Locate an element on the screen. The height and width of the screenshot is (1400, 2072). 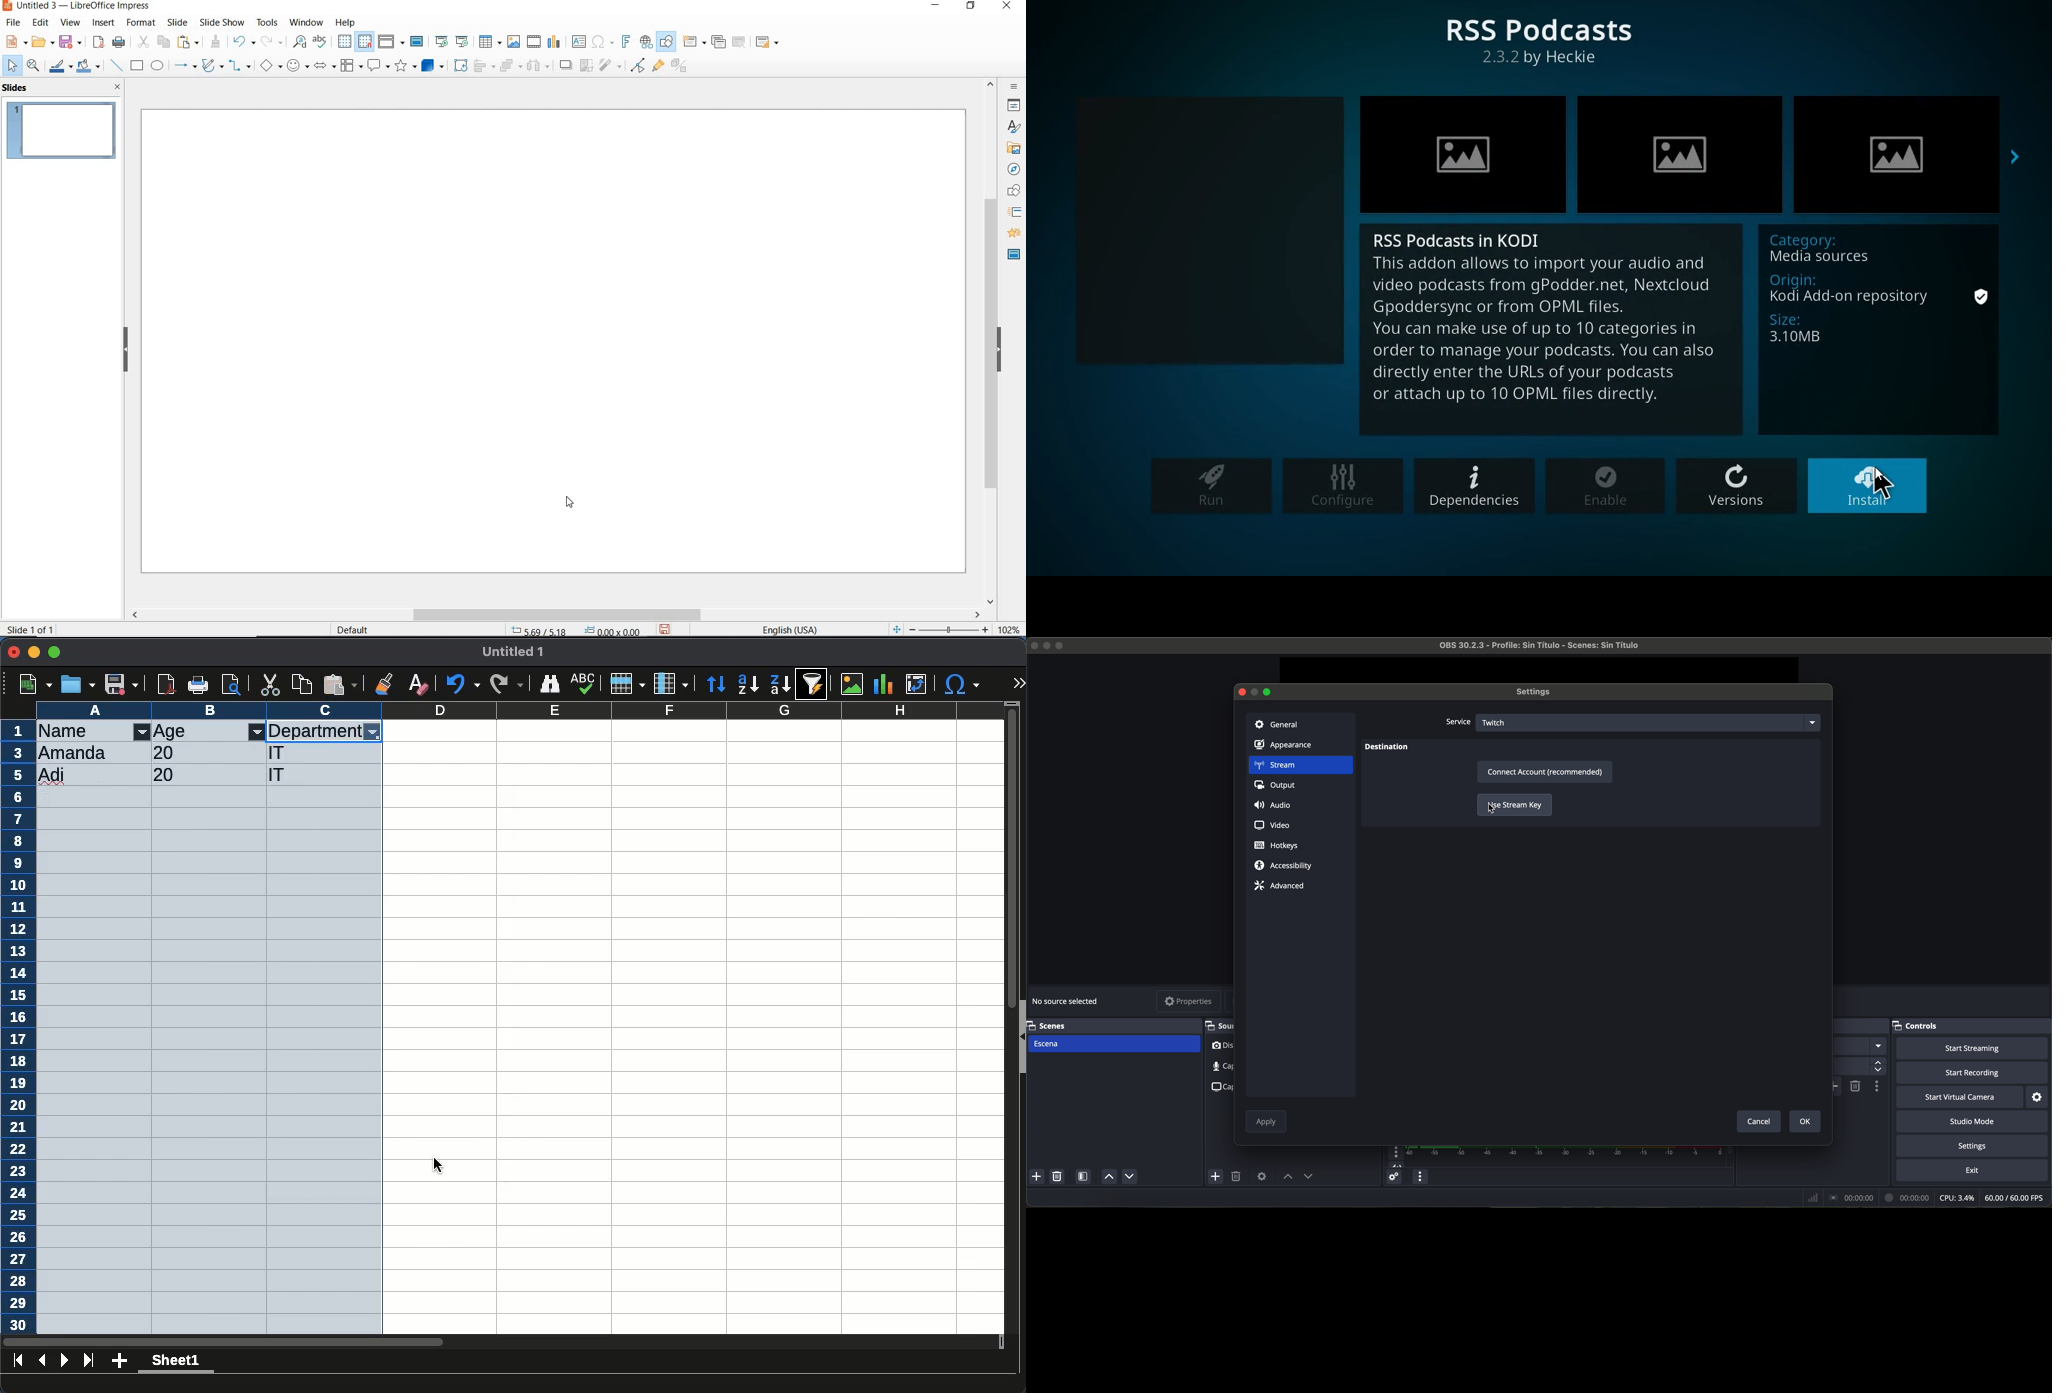
EXPORT AS PDF is located at coordinates (99, 43).